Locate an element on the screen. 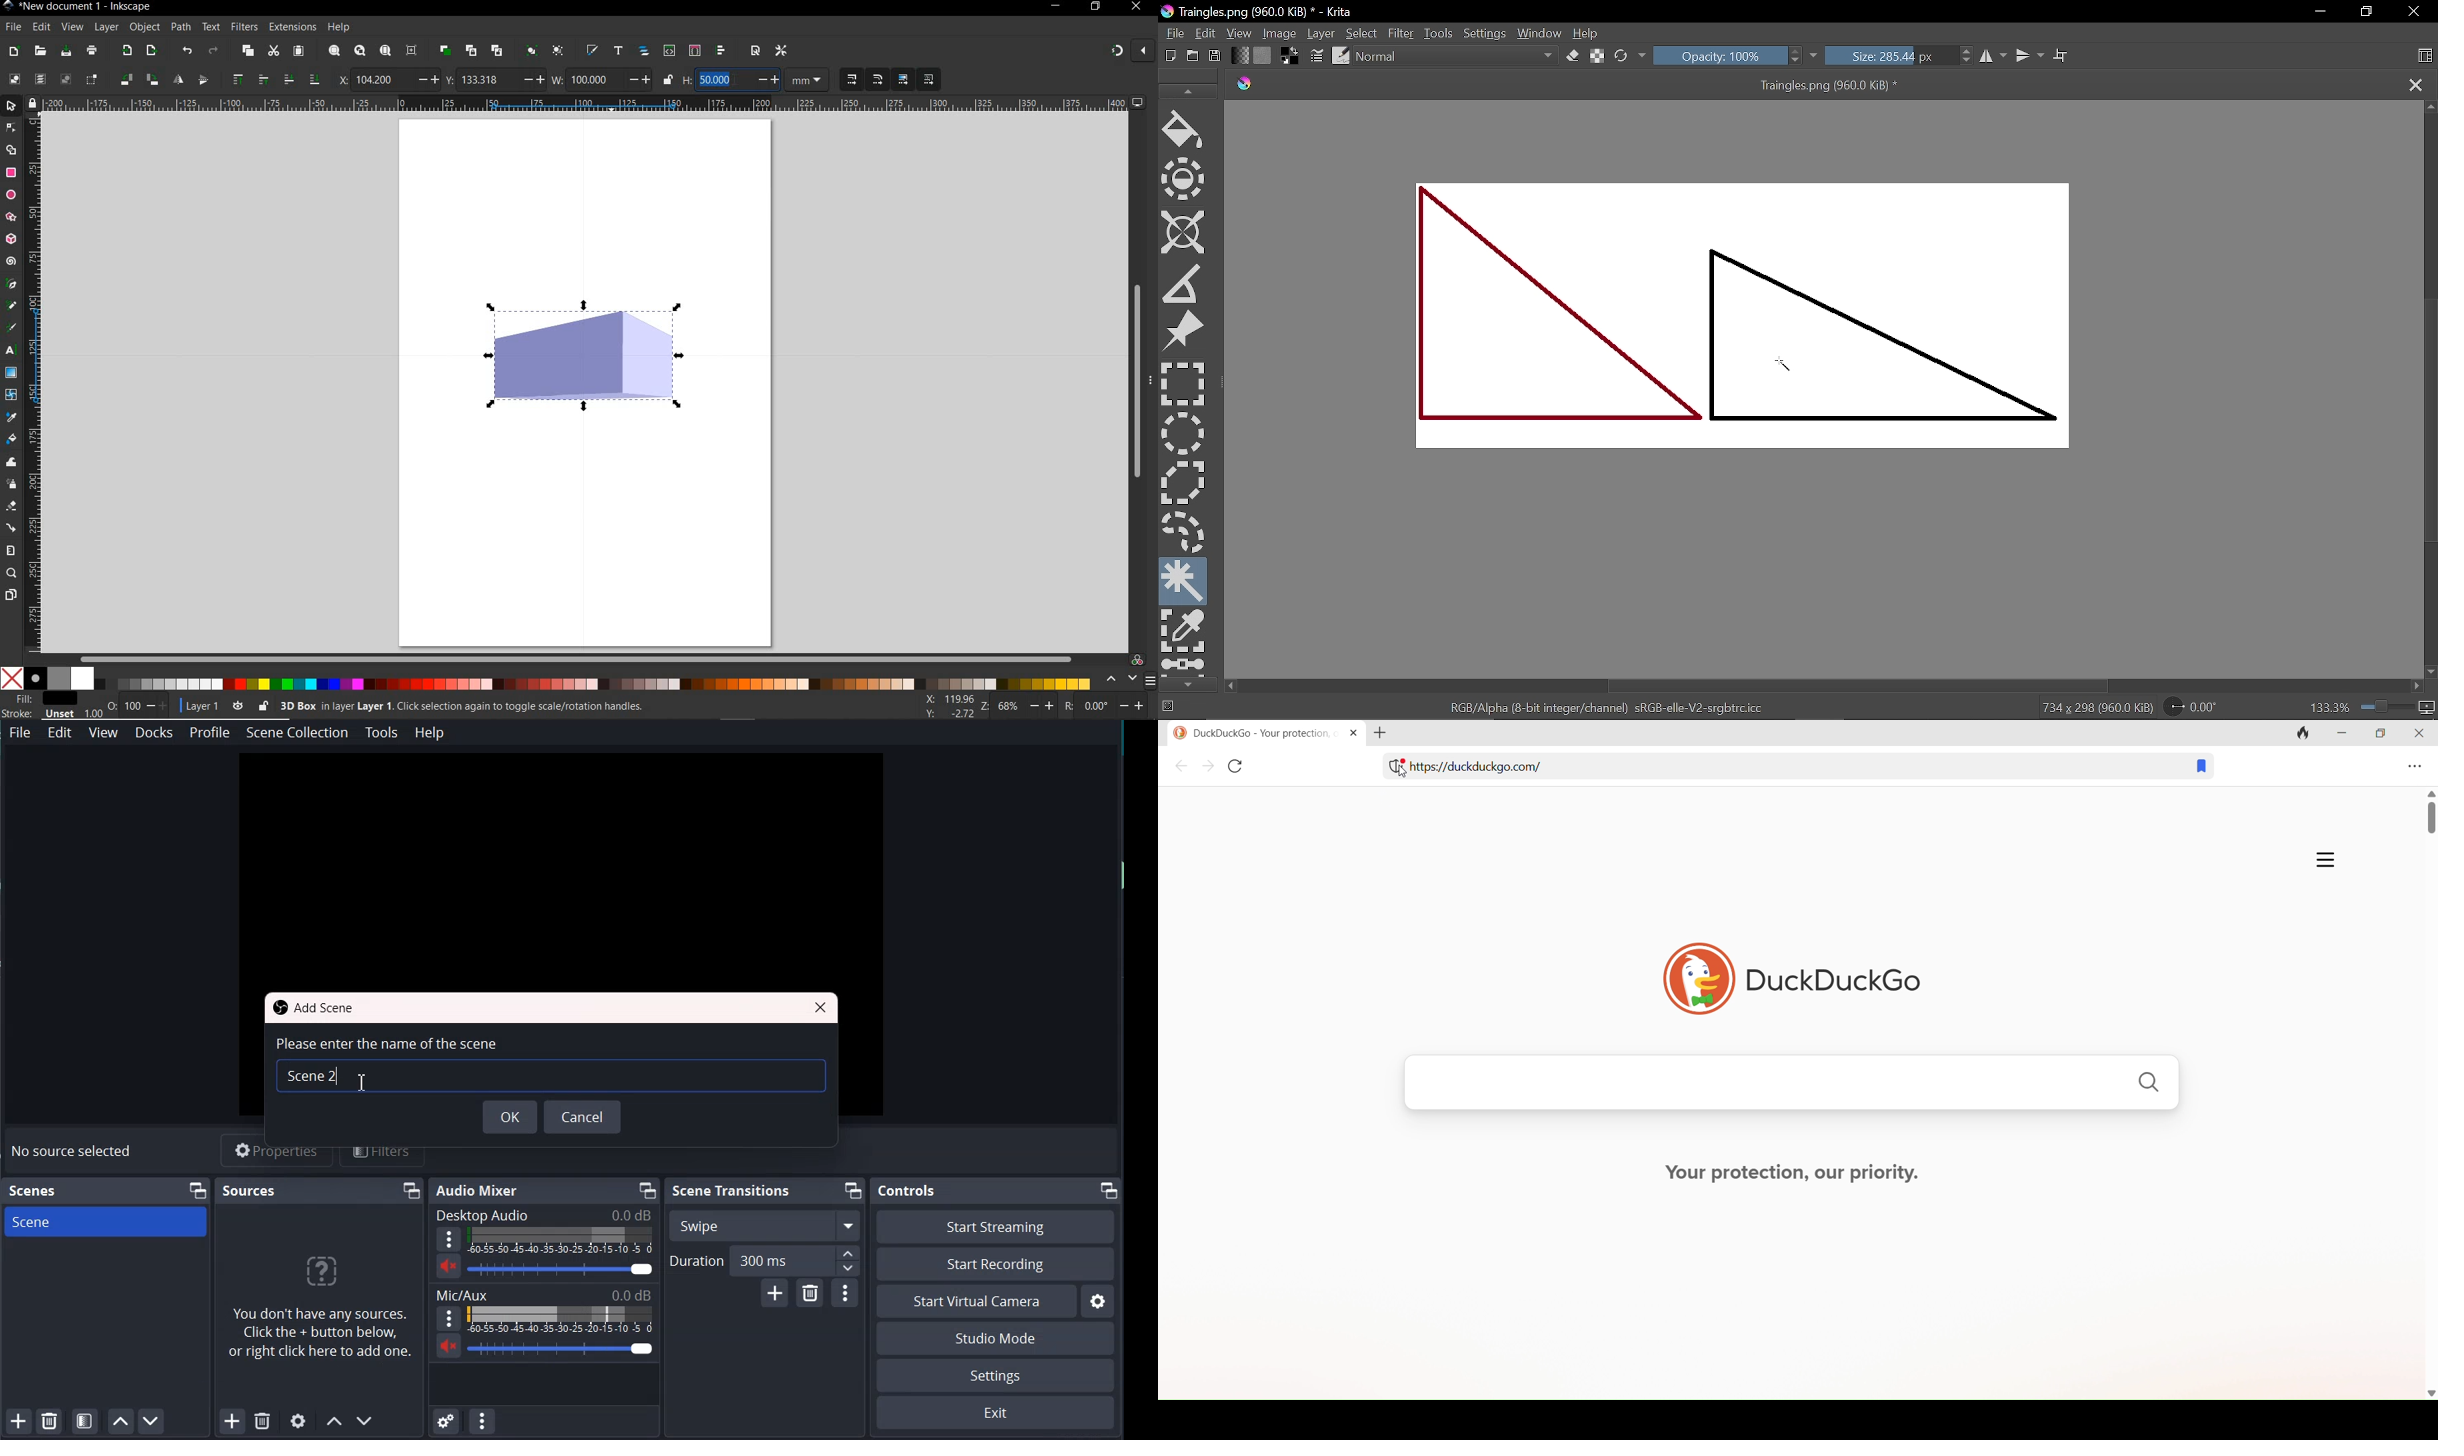 Image resolution: width=2464 pixels, height=1456 pixels. object flip is located at coordinates (207, 79).